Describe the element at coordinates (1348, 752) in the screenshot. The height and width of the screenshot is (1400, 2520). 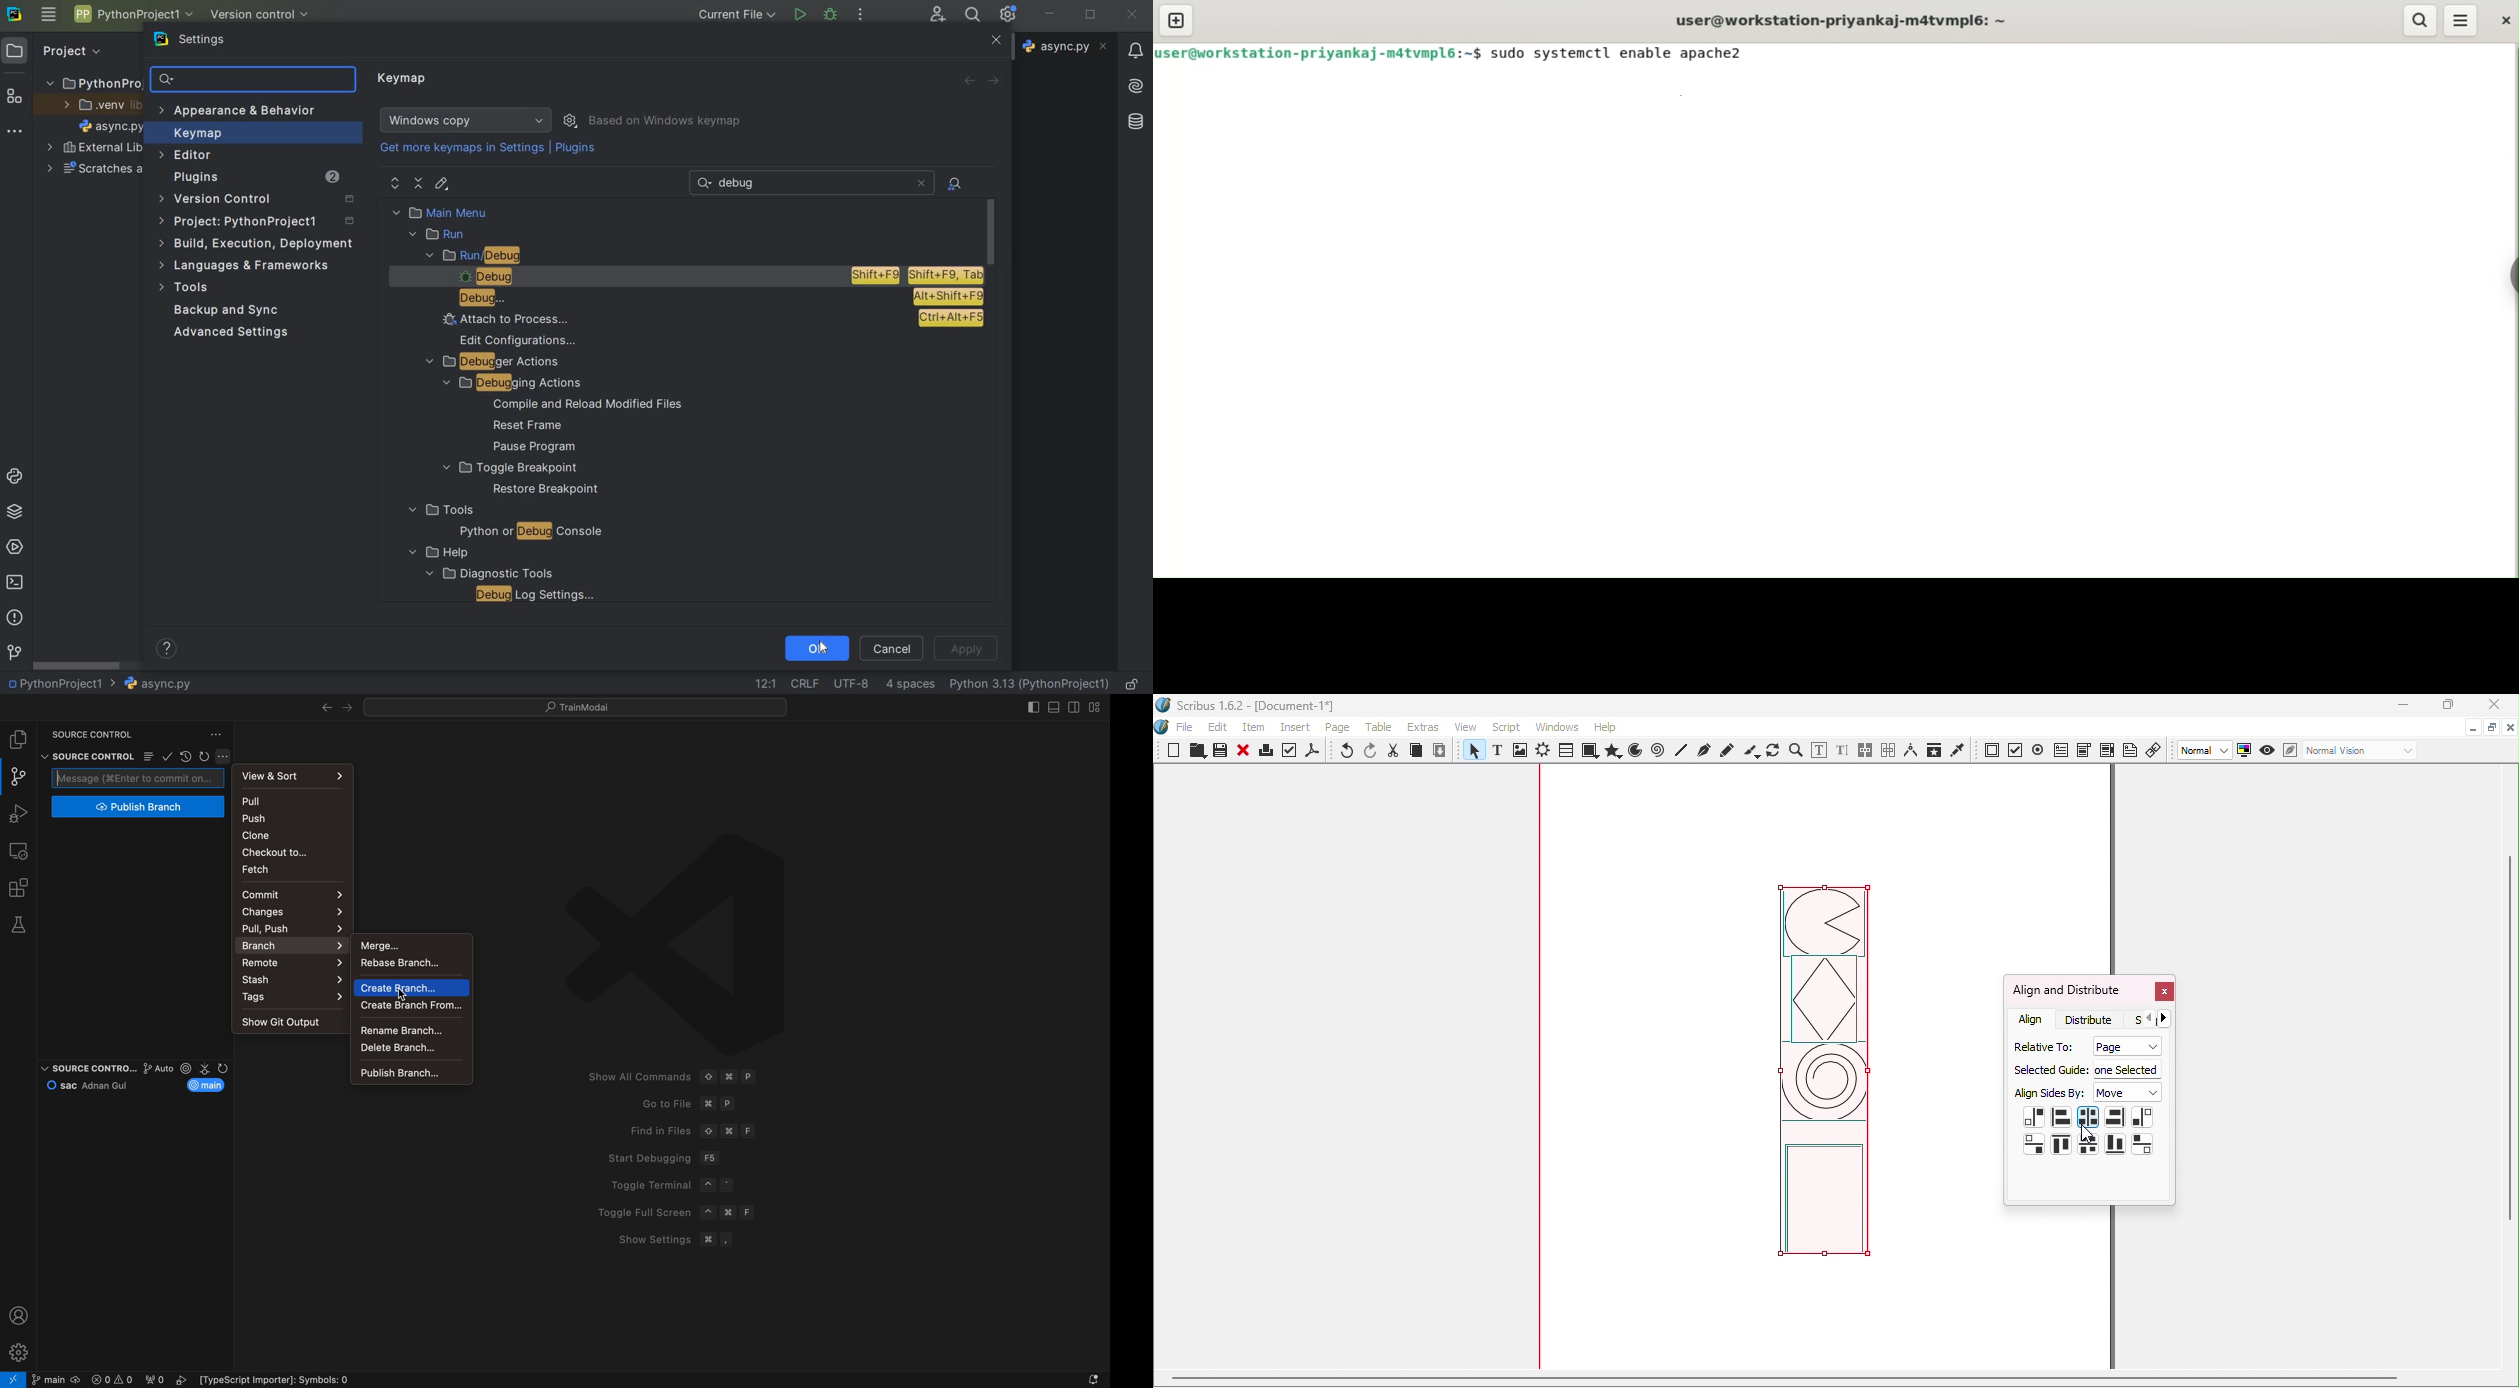
I see `Undo` at that location.